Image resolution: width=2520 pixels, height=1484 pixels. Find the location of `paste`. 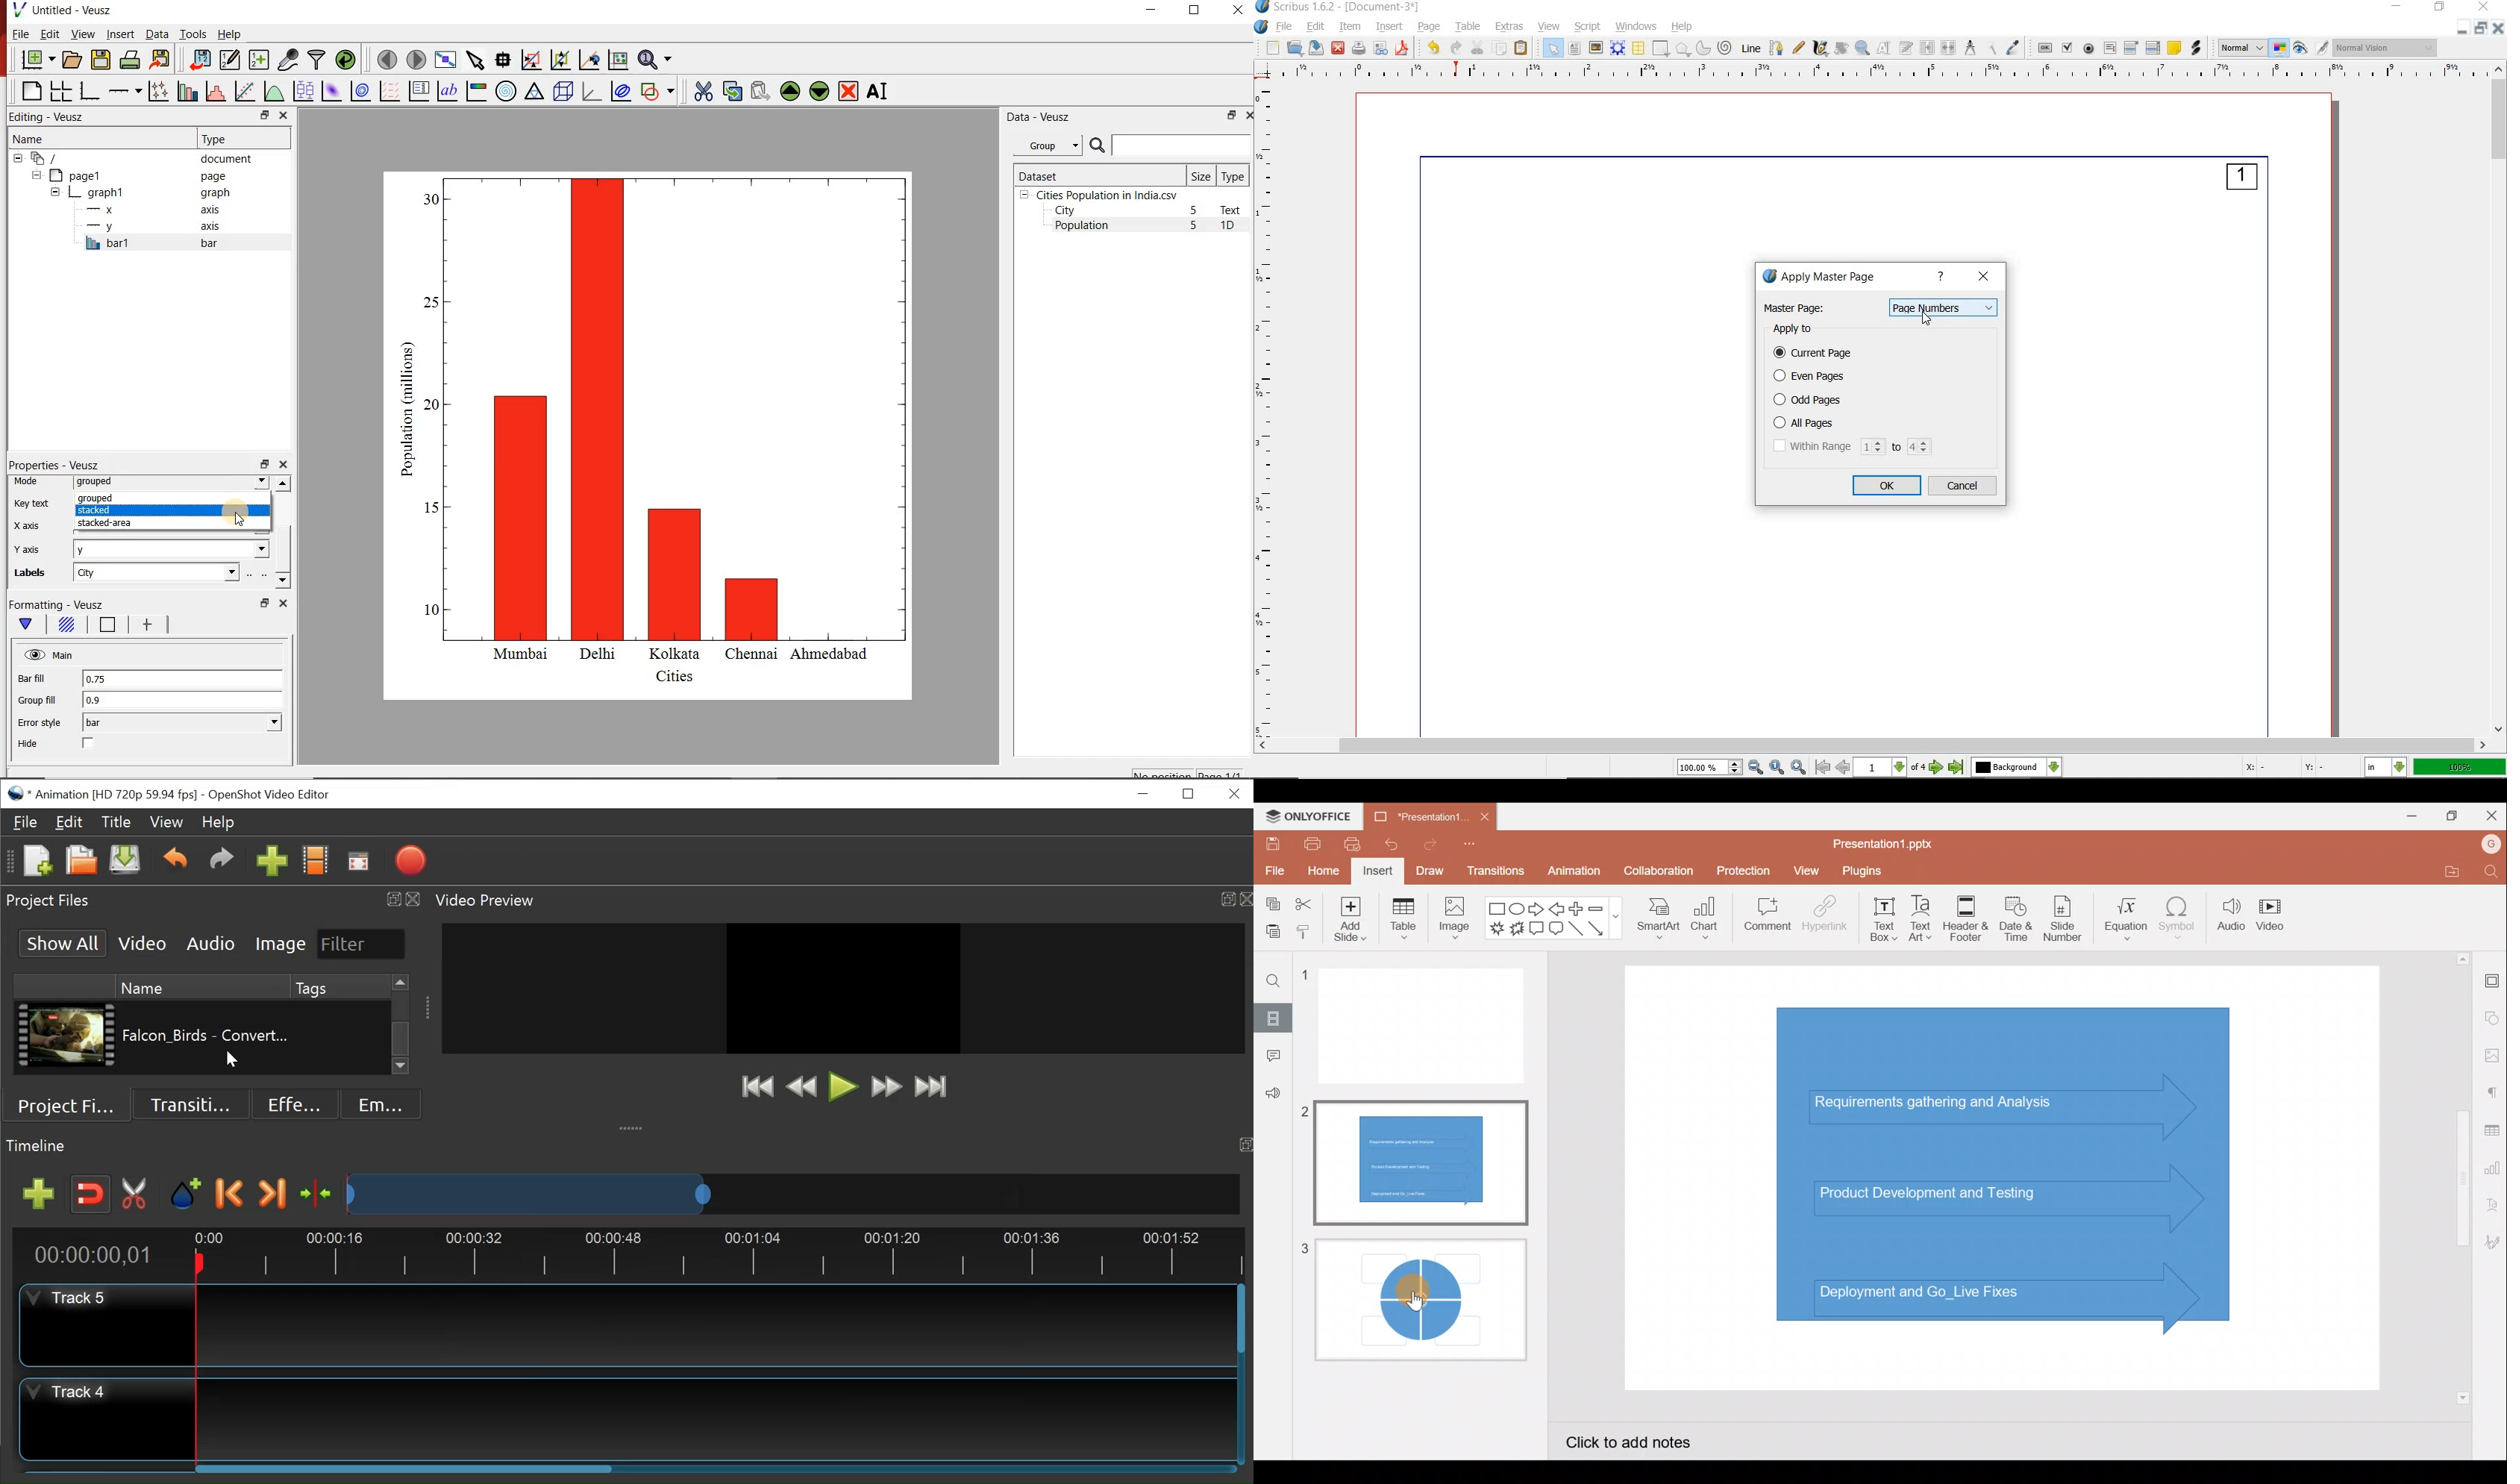

paste is located at coordinates (1522, 48).